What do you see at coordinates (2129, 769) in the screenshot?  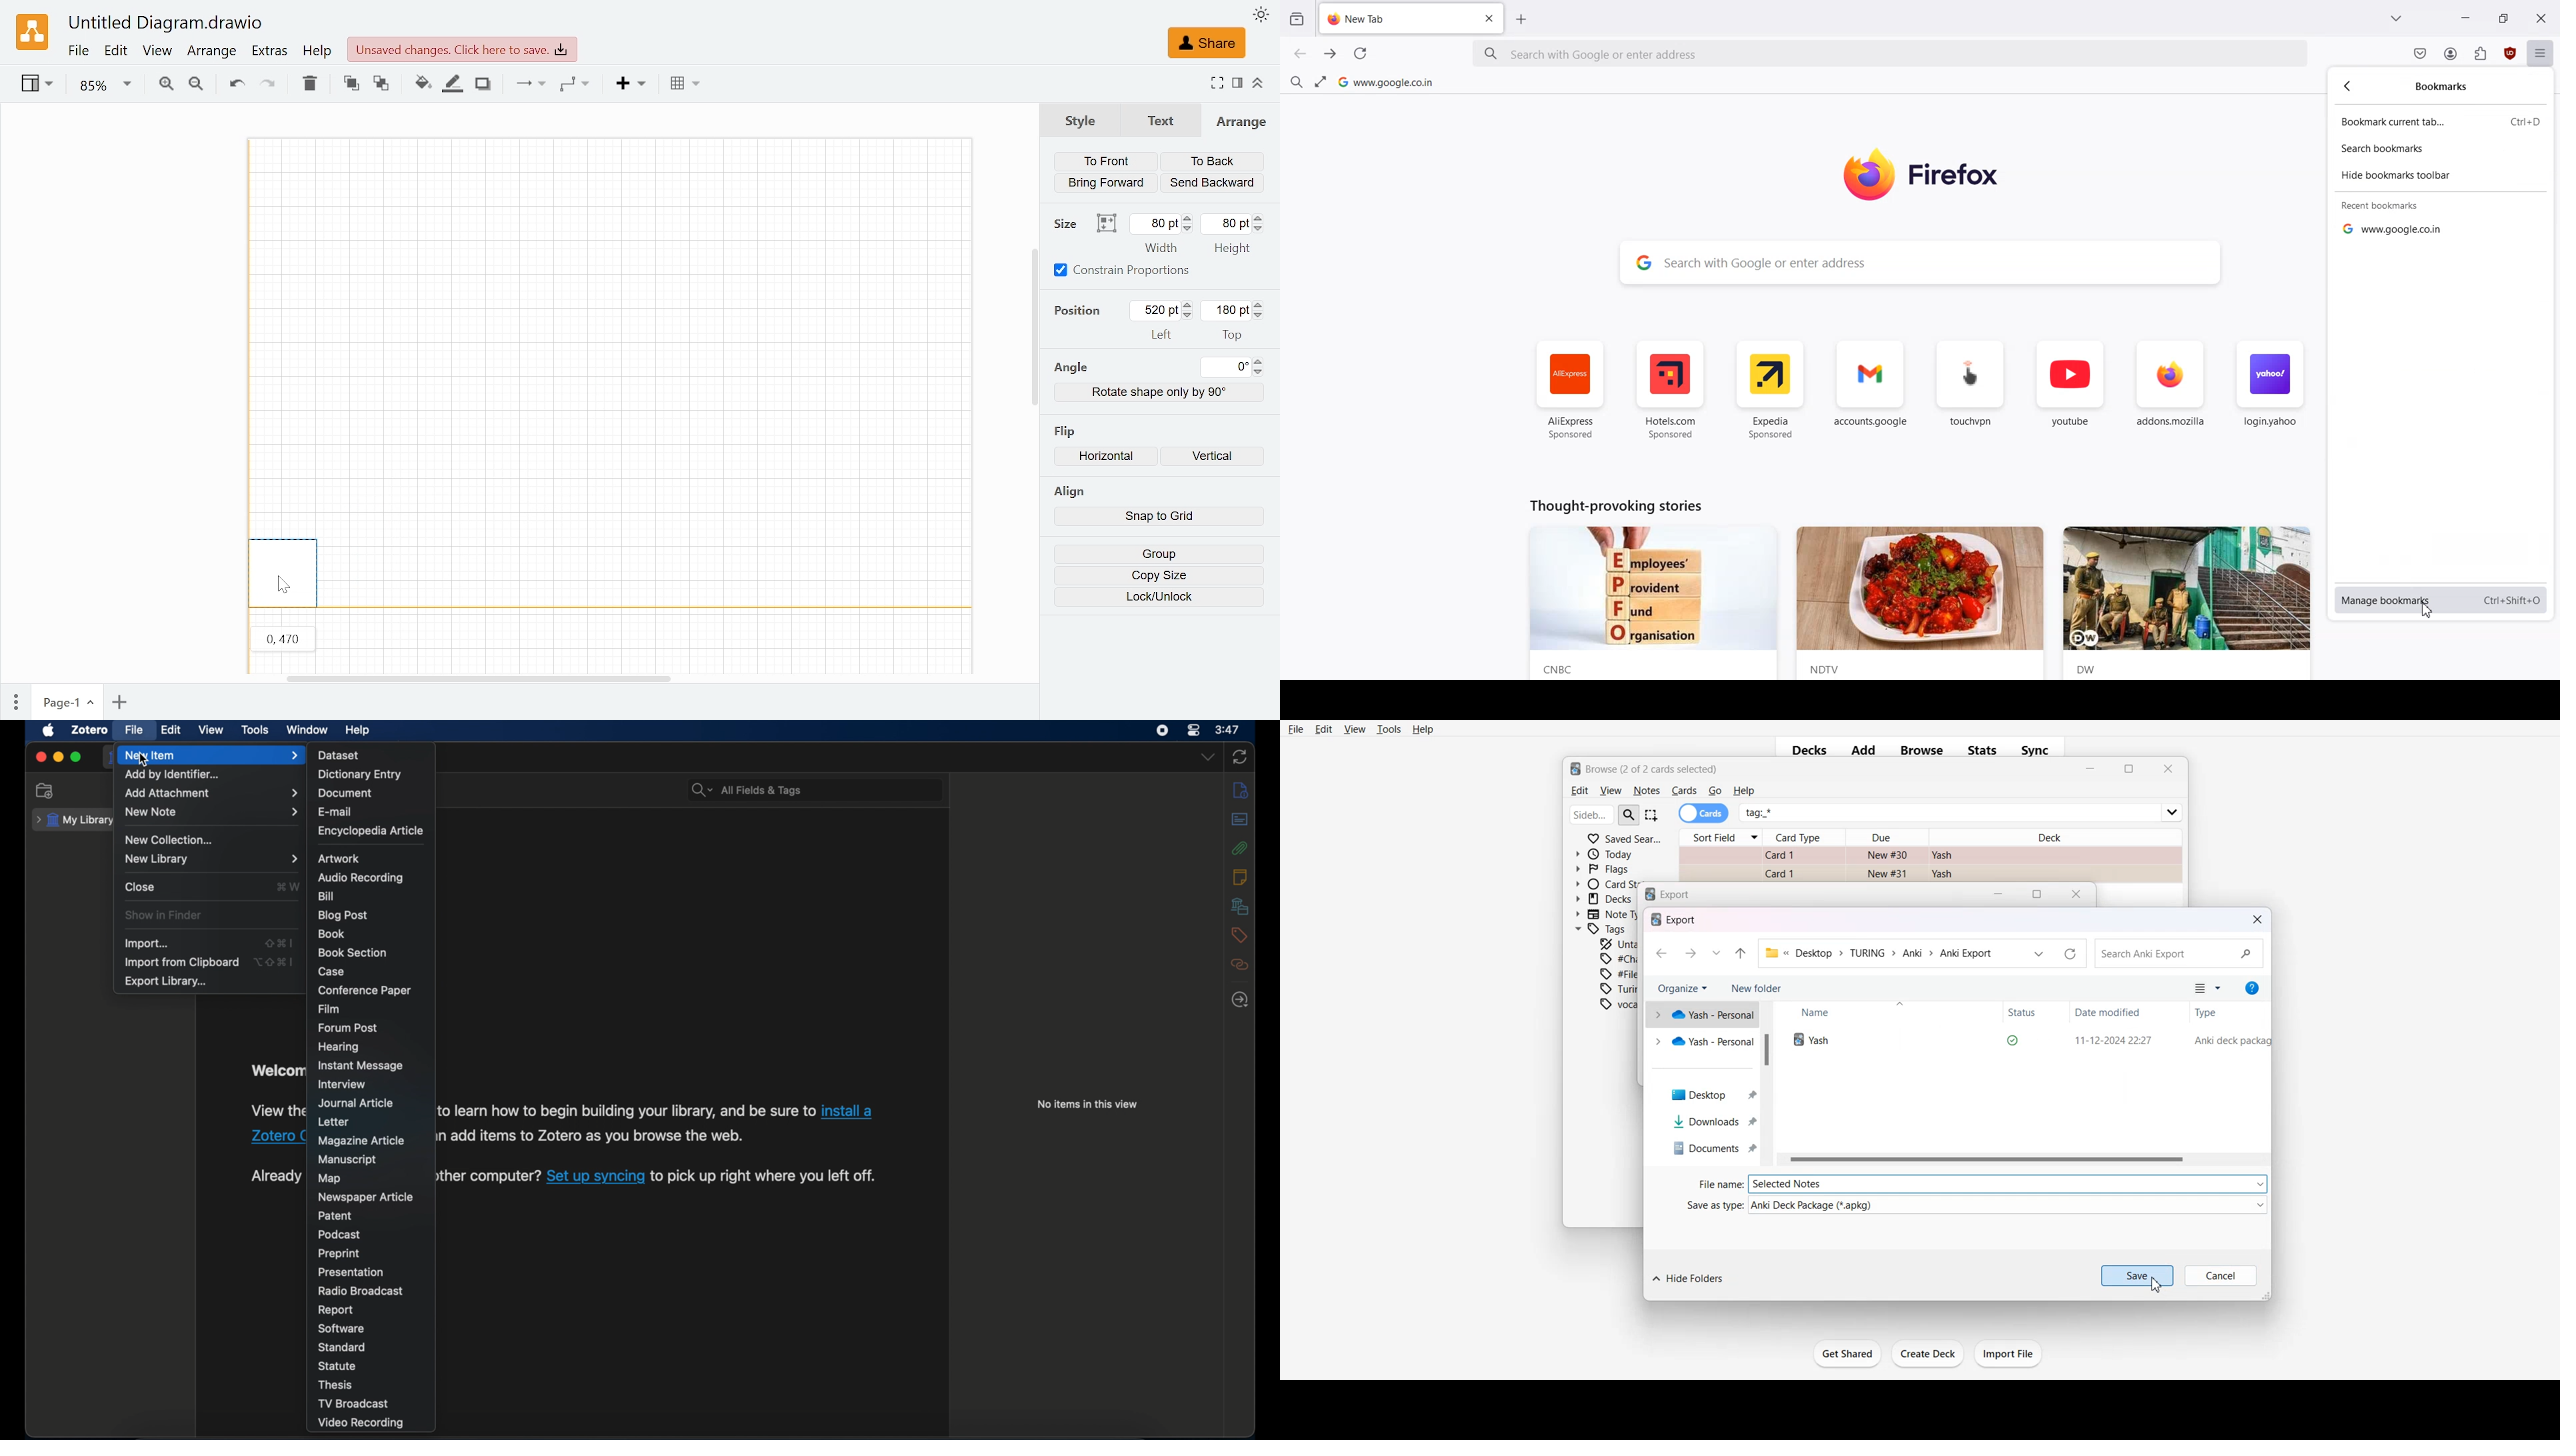 I see `Maximize` at bounding box center [2129, 769].